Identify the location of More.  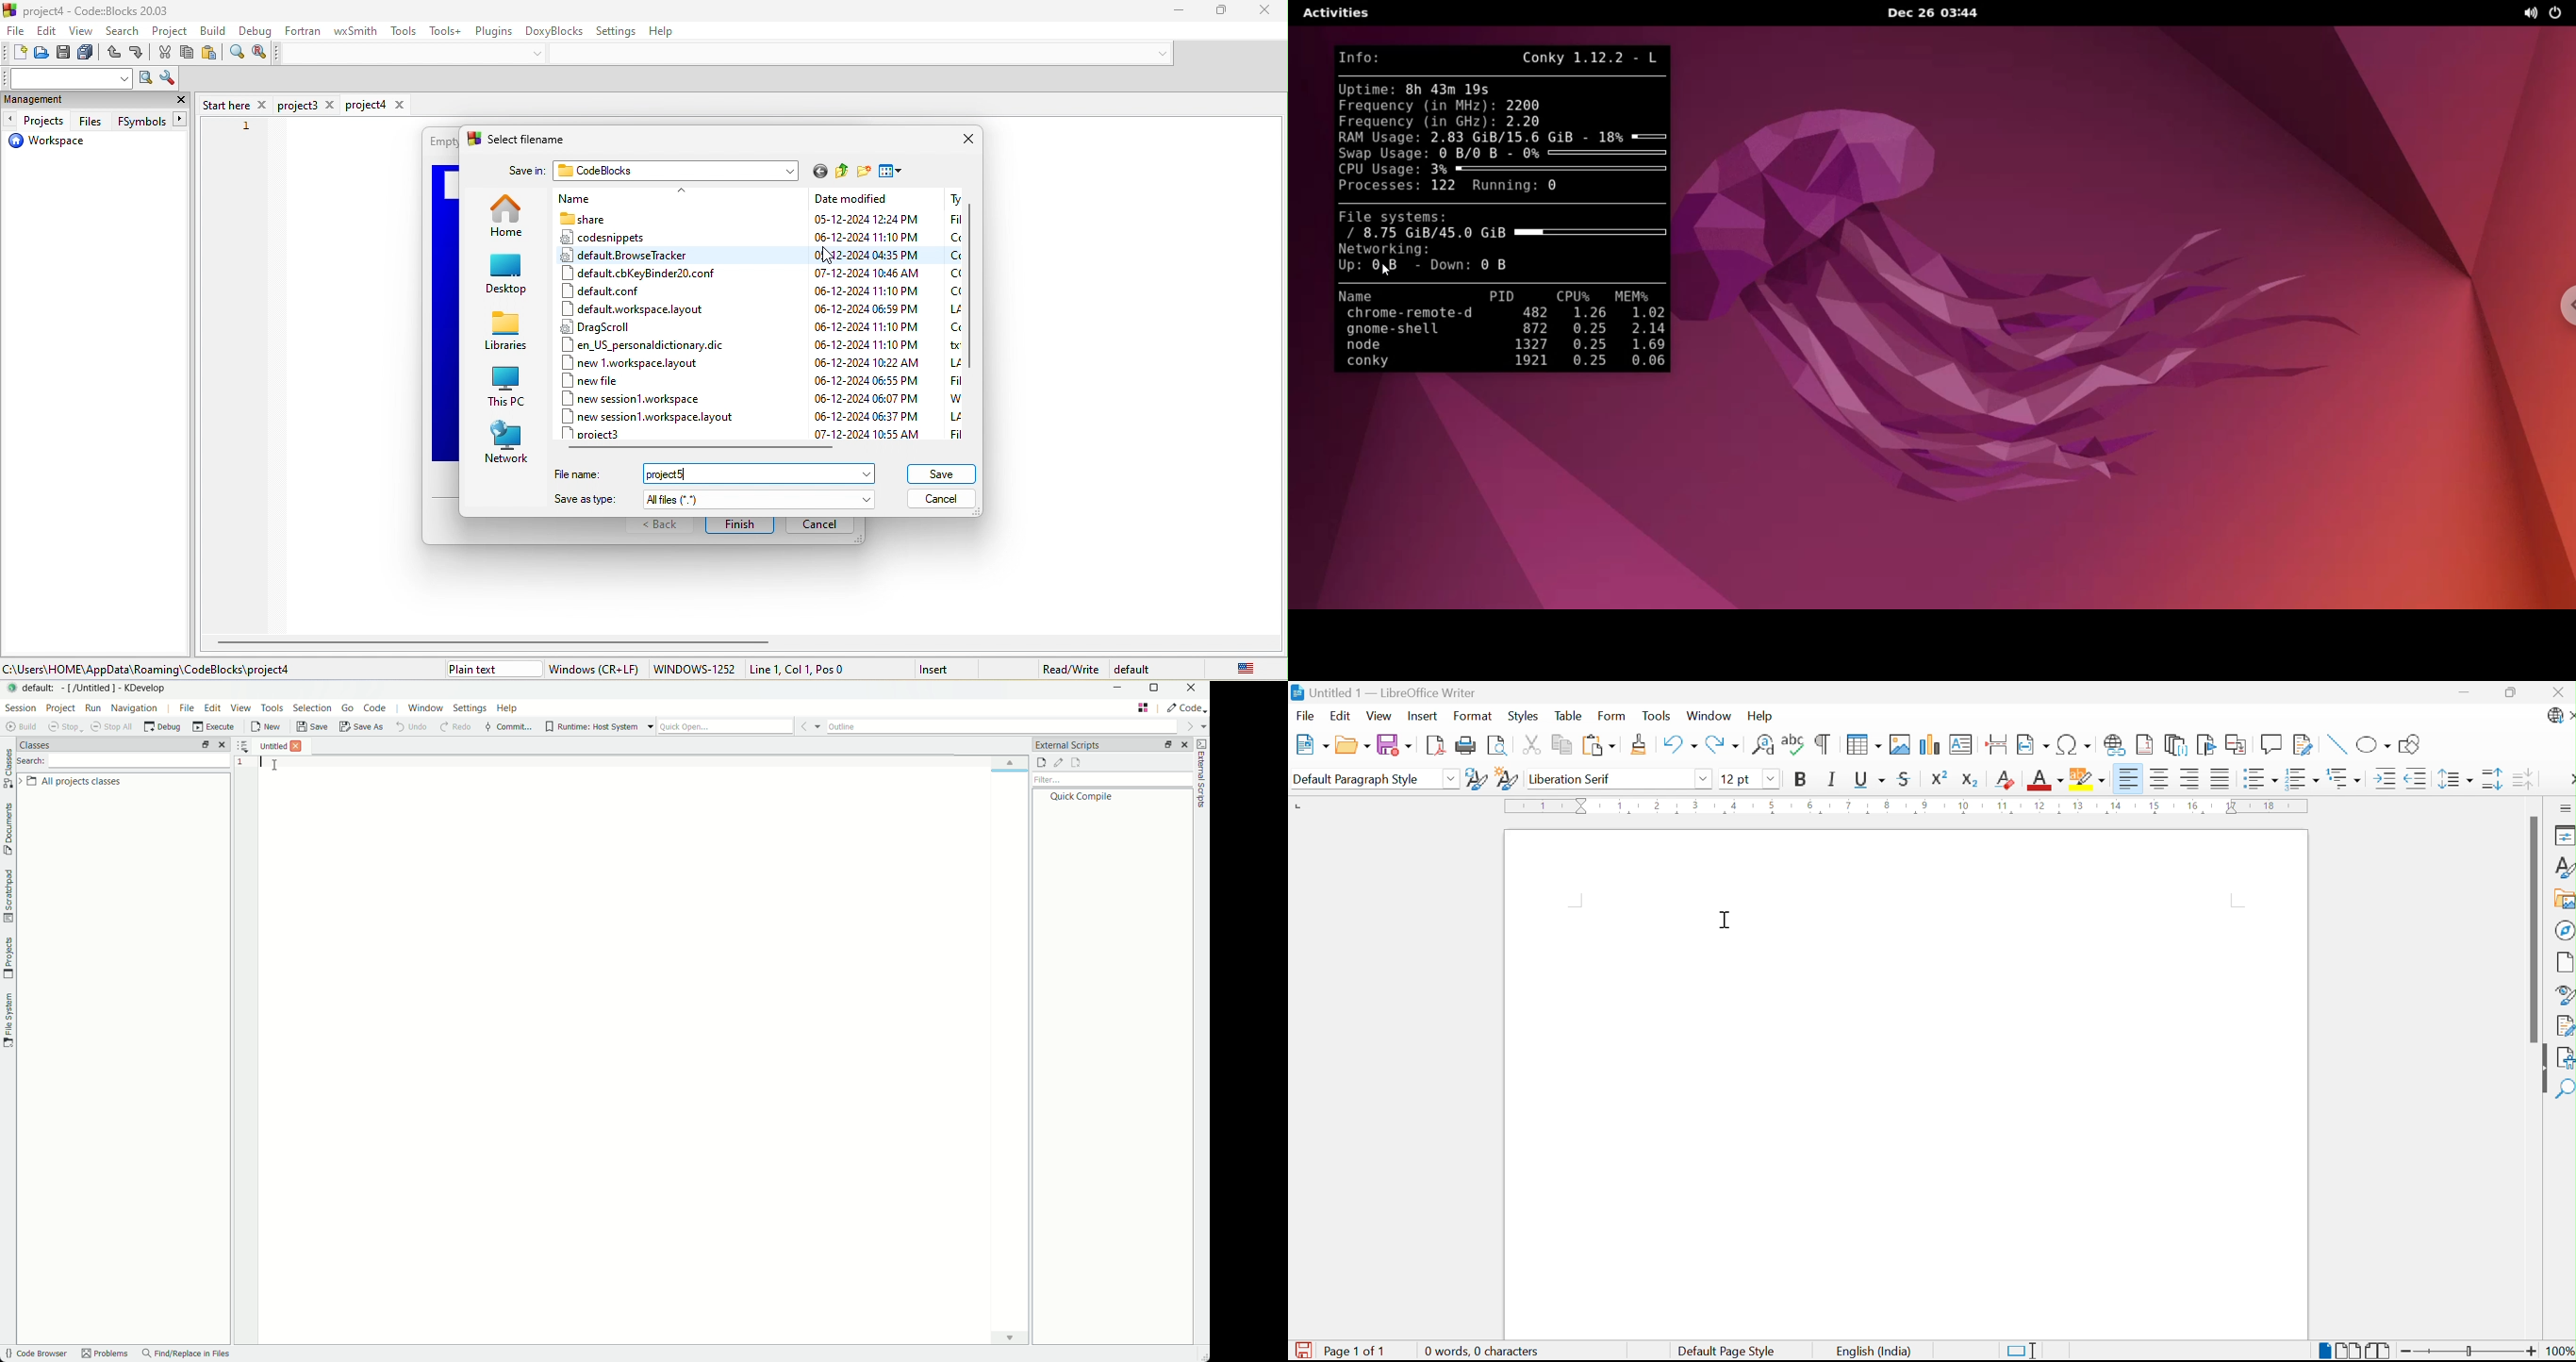
(2568, 779).